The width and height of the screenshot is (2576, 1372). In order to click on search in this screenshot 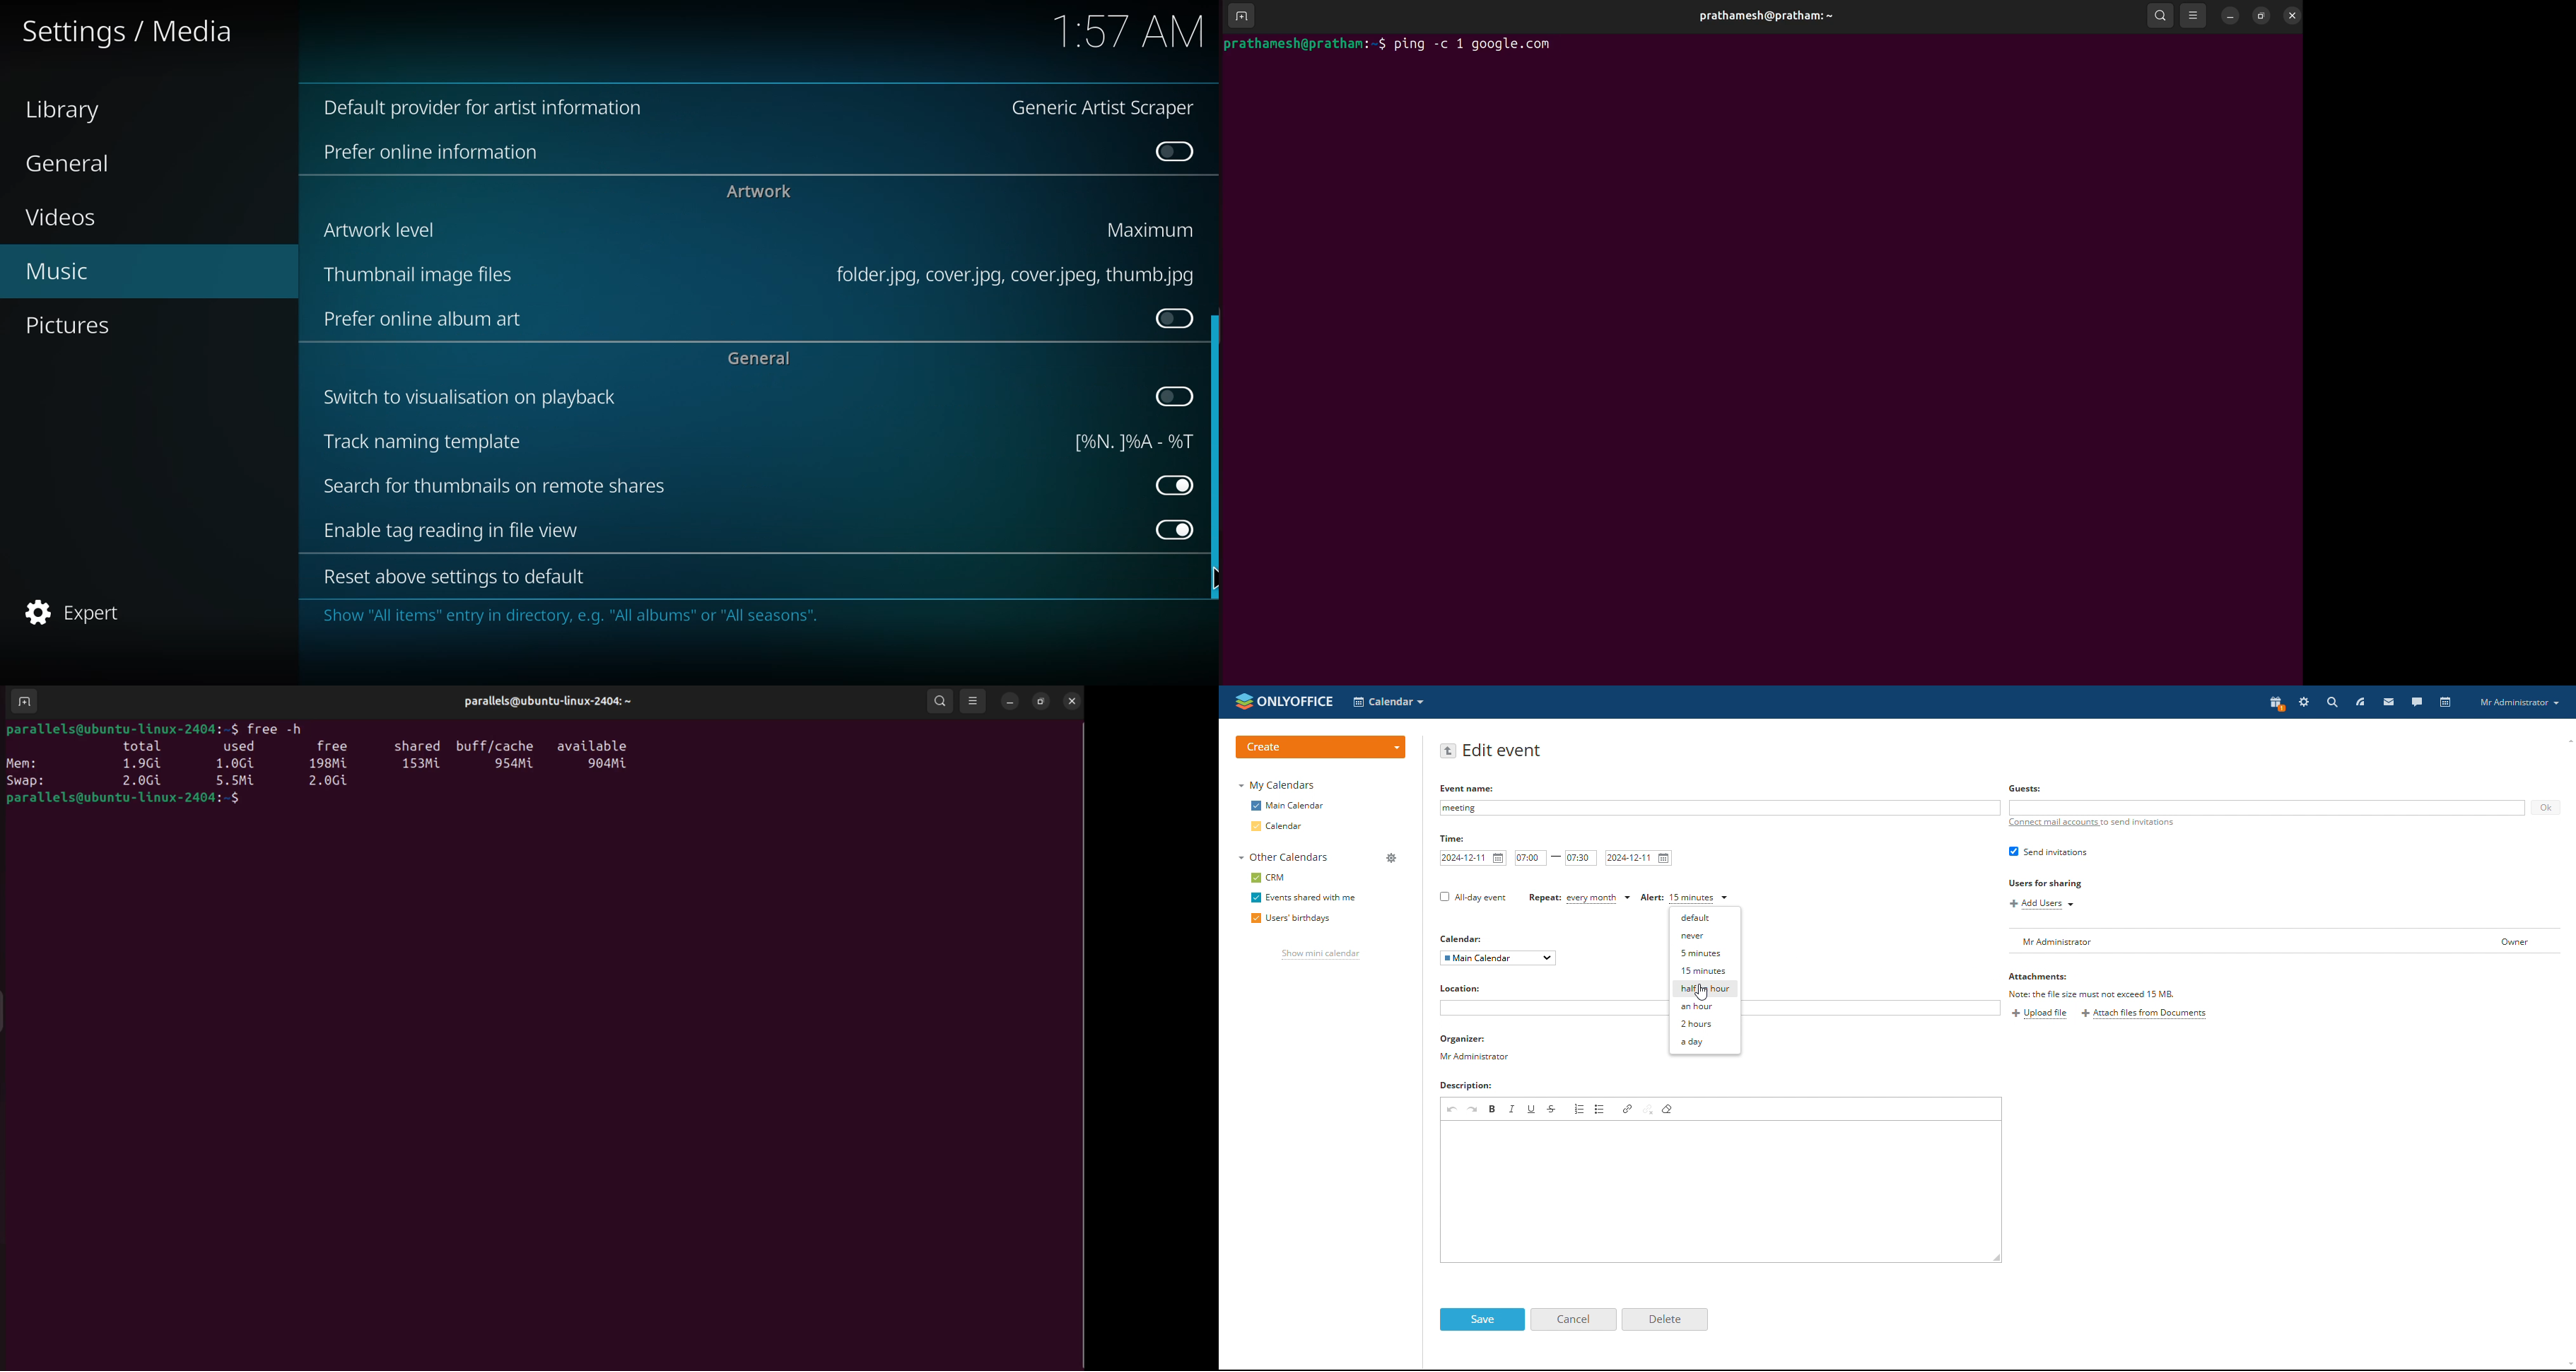, I will do `click(2162, 14)`.